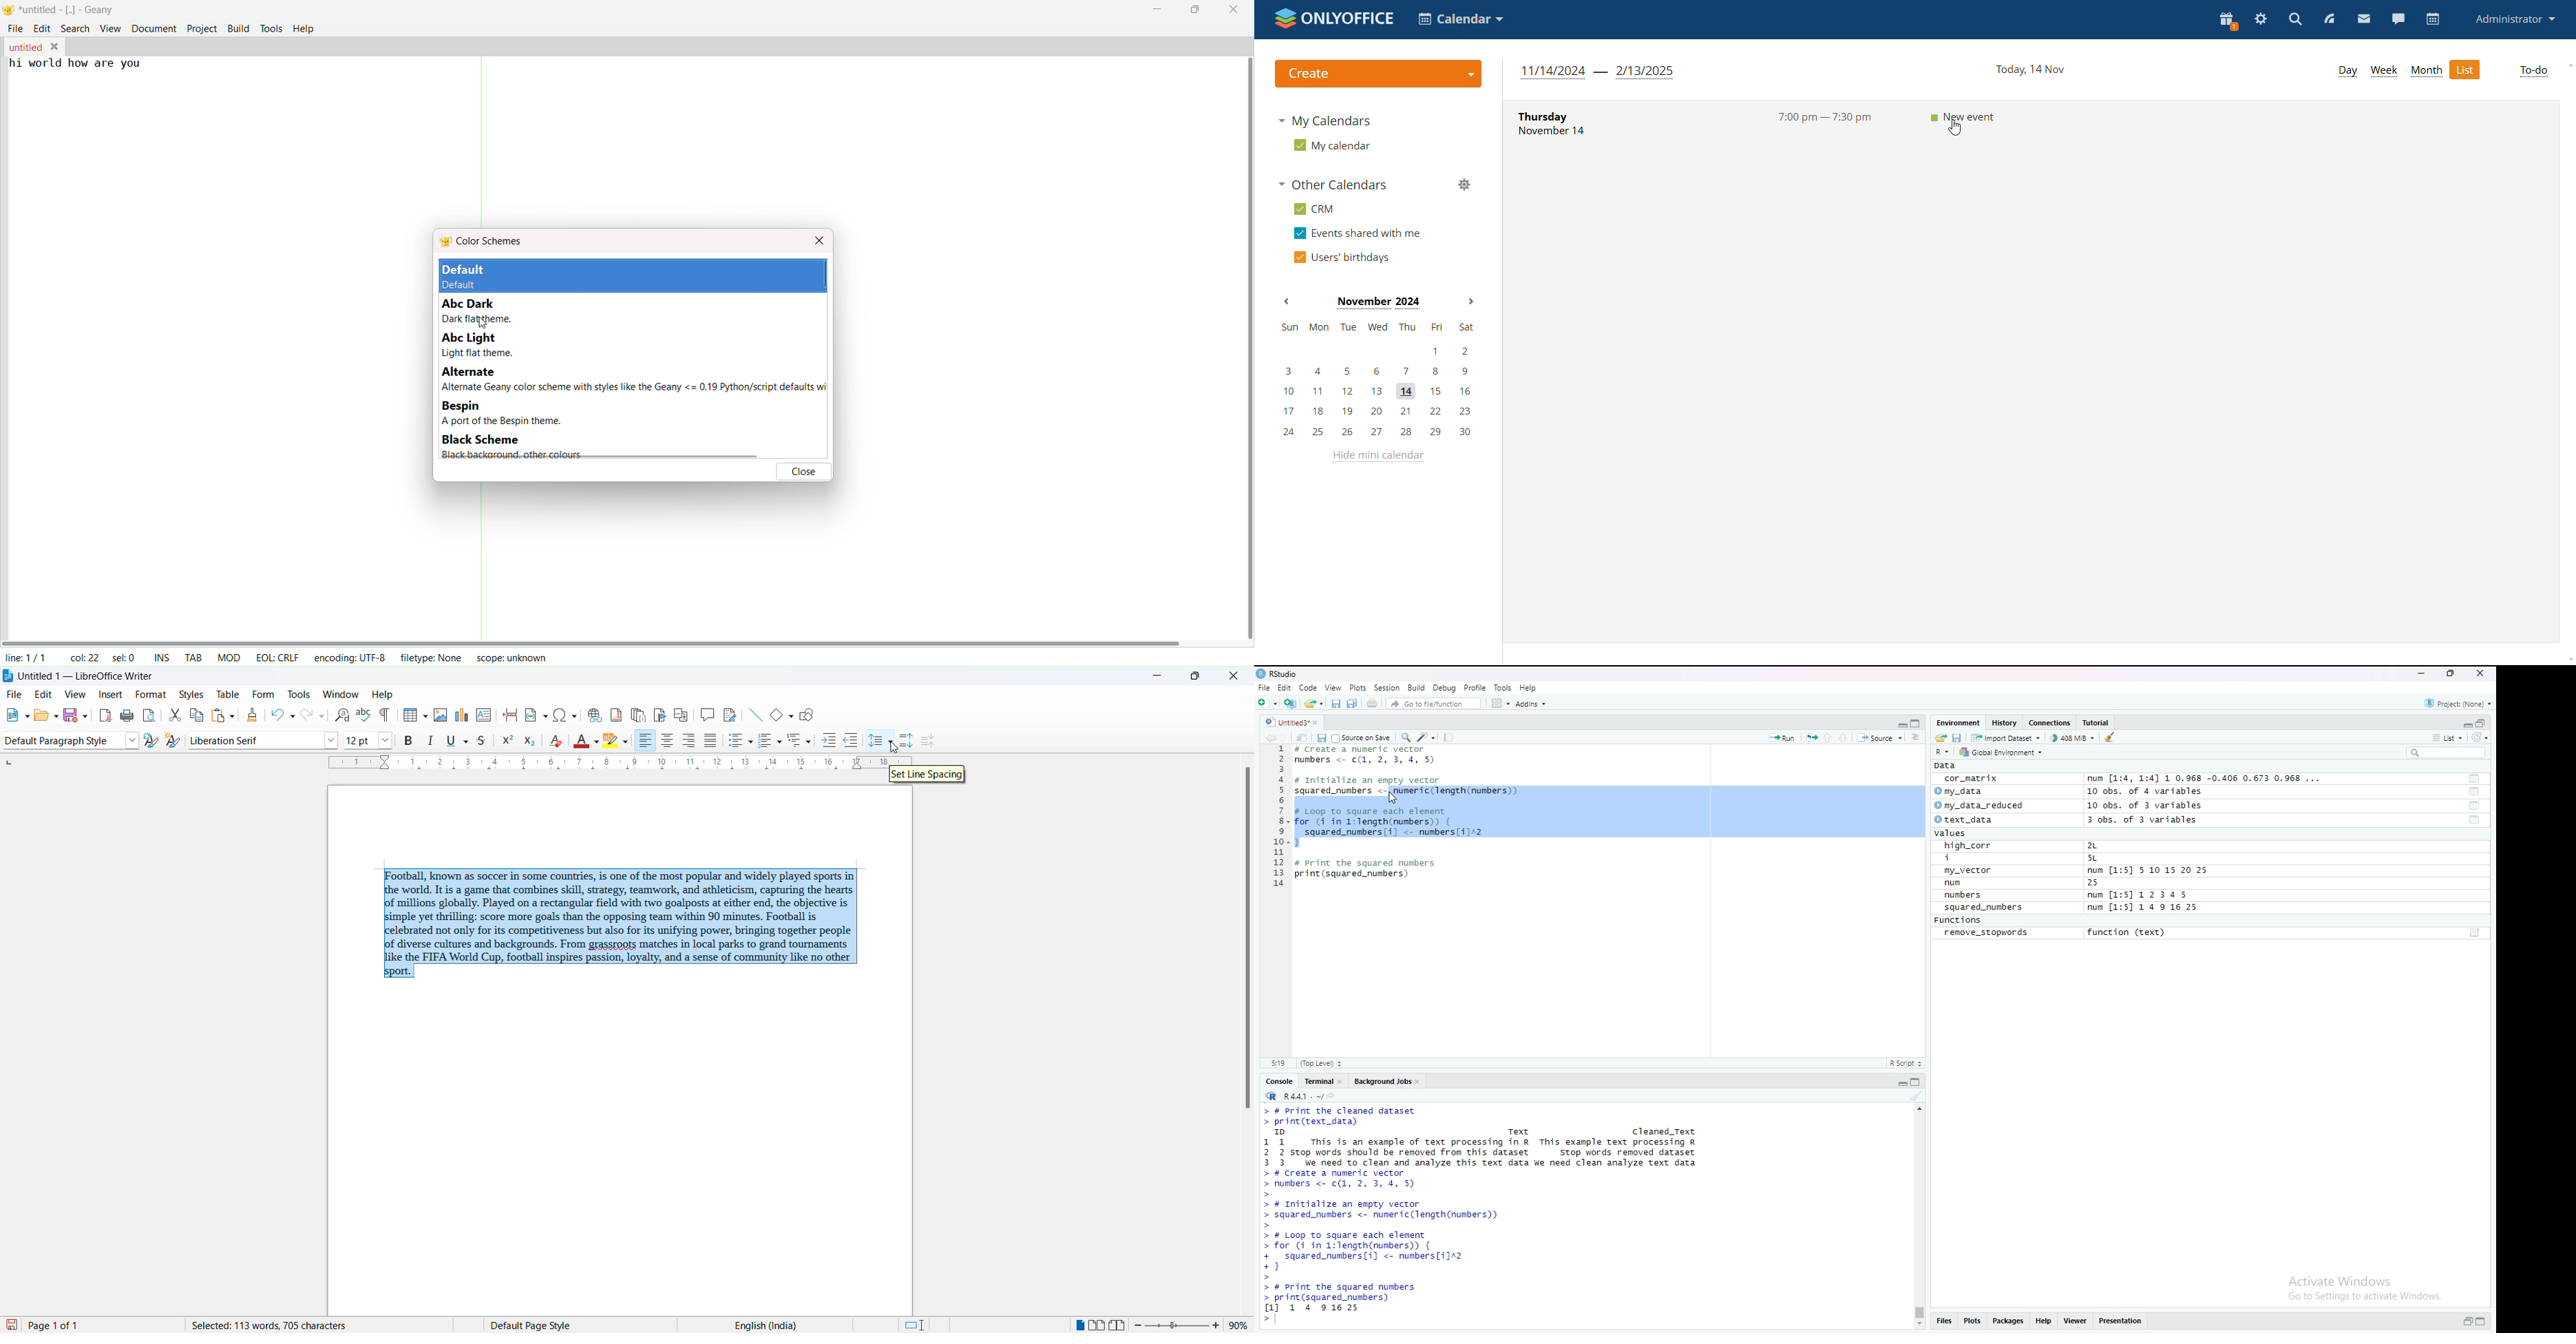 The width and height of the screenshot is (2576, 1344). What do you see at coordinates (1941, 736) in the screenshot?
I see `Load Workspace` at bounding box center [1941, 736].